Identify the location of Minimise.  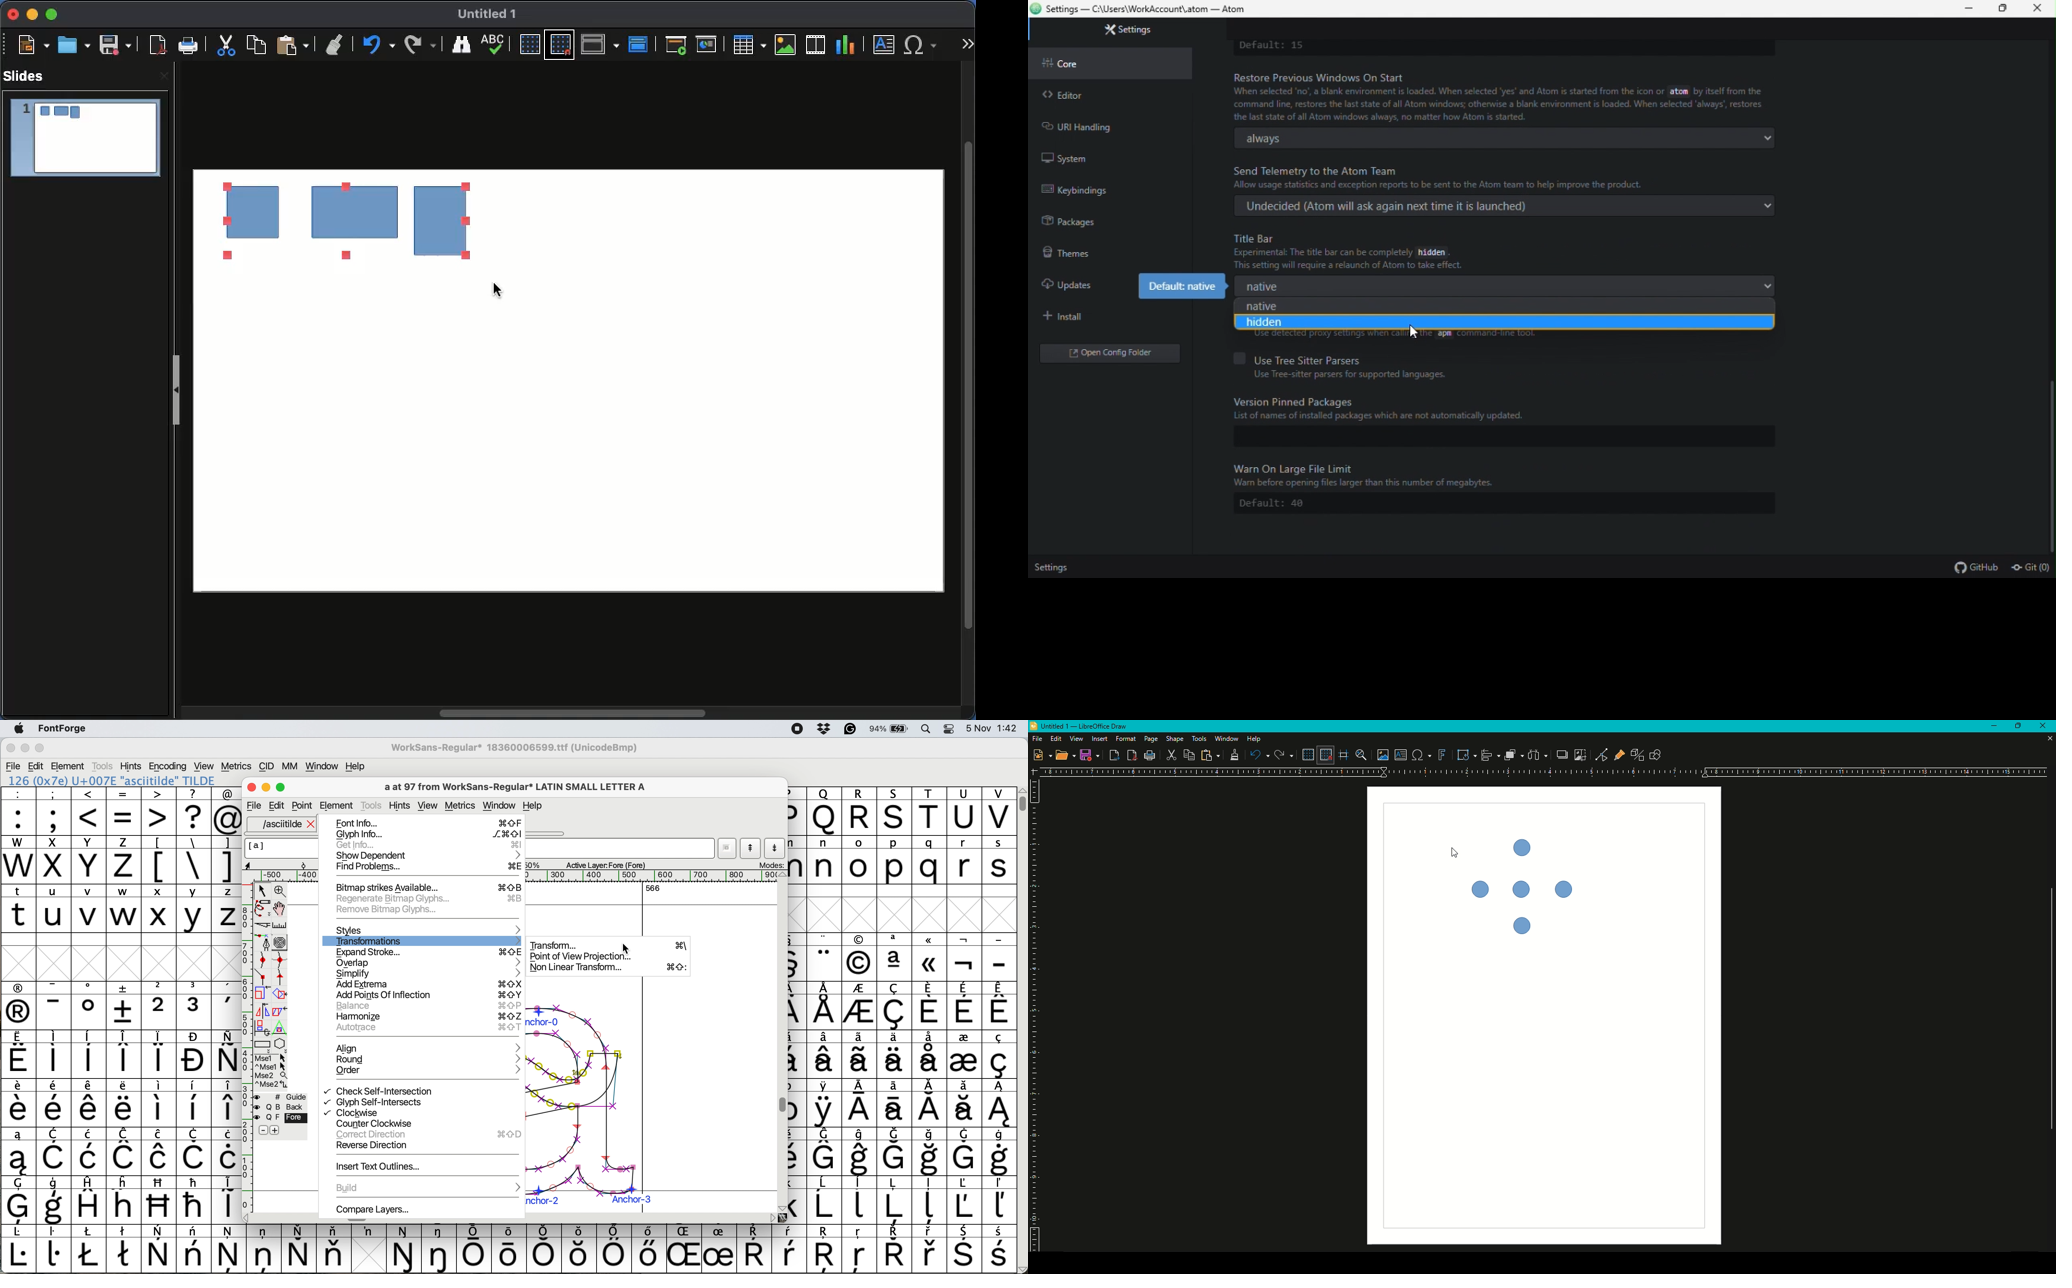
(267, 787).